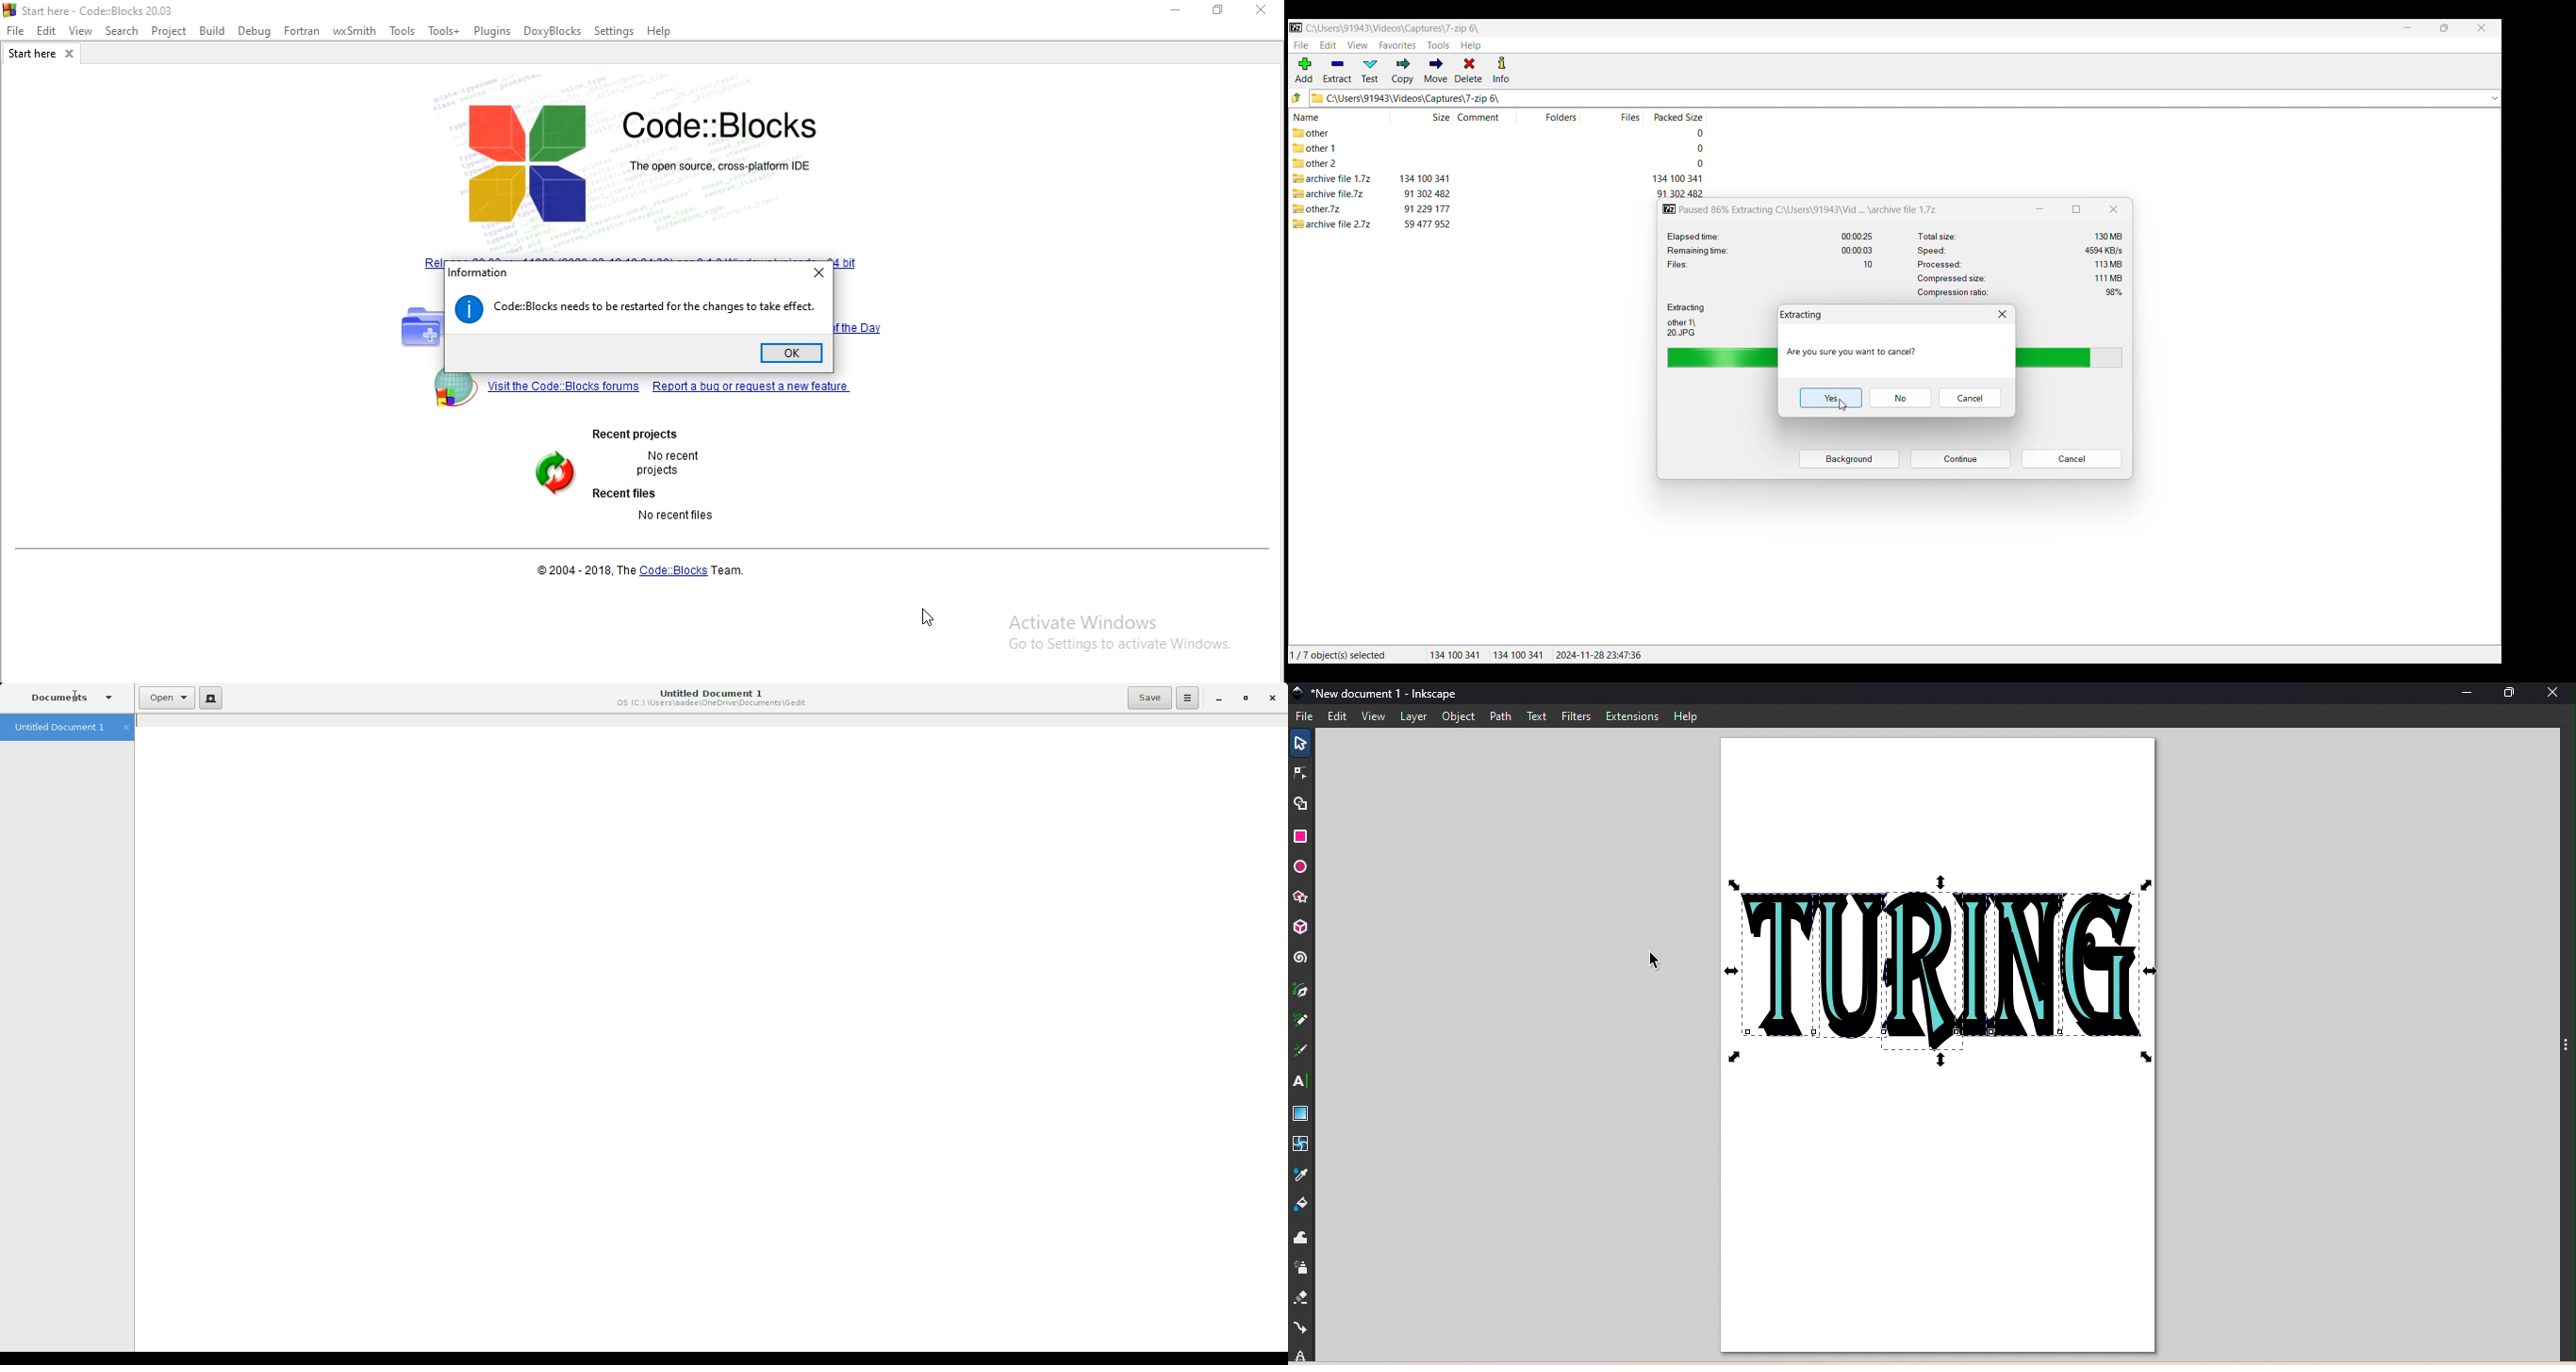  What do you see at coordinates (1518, 655) in the screenshot?
I see `134100 341` at bounding box center [1518, 655].